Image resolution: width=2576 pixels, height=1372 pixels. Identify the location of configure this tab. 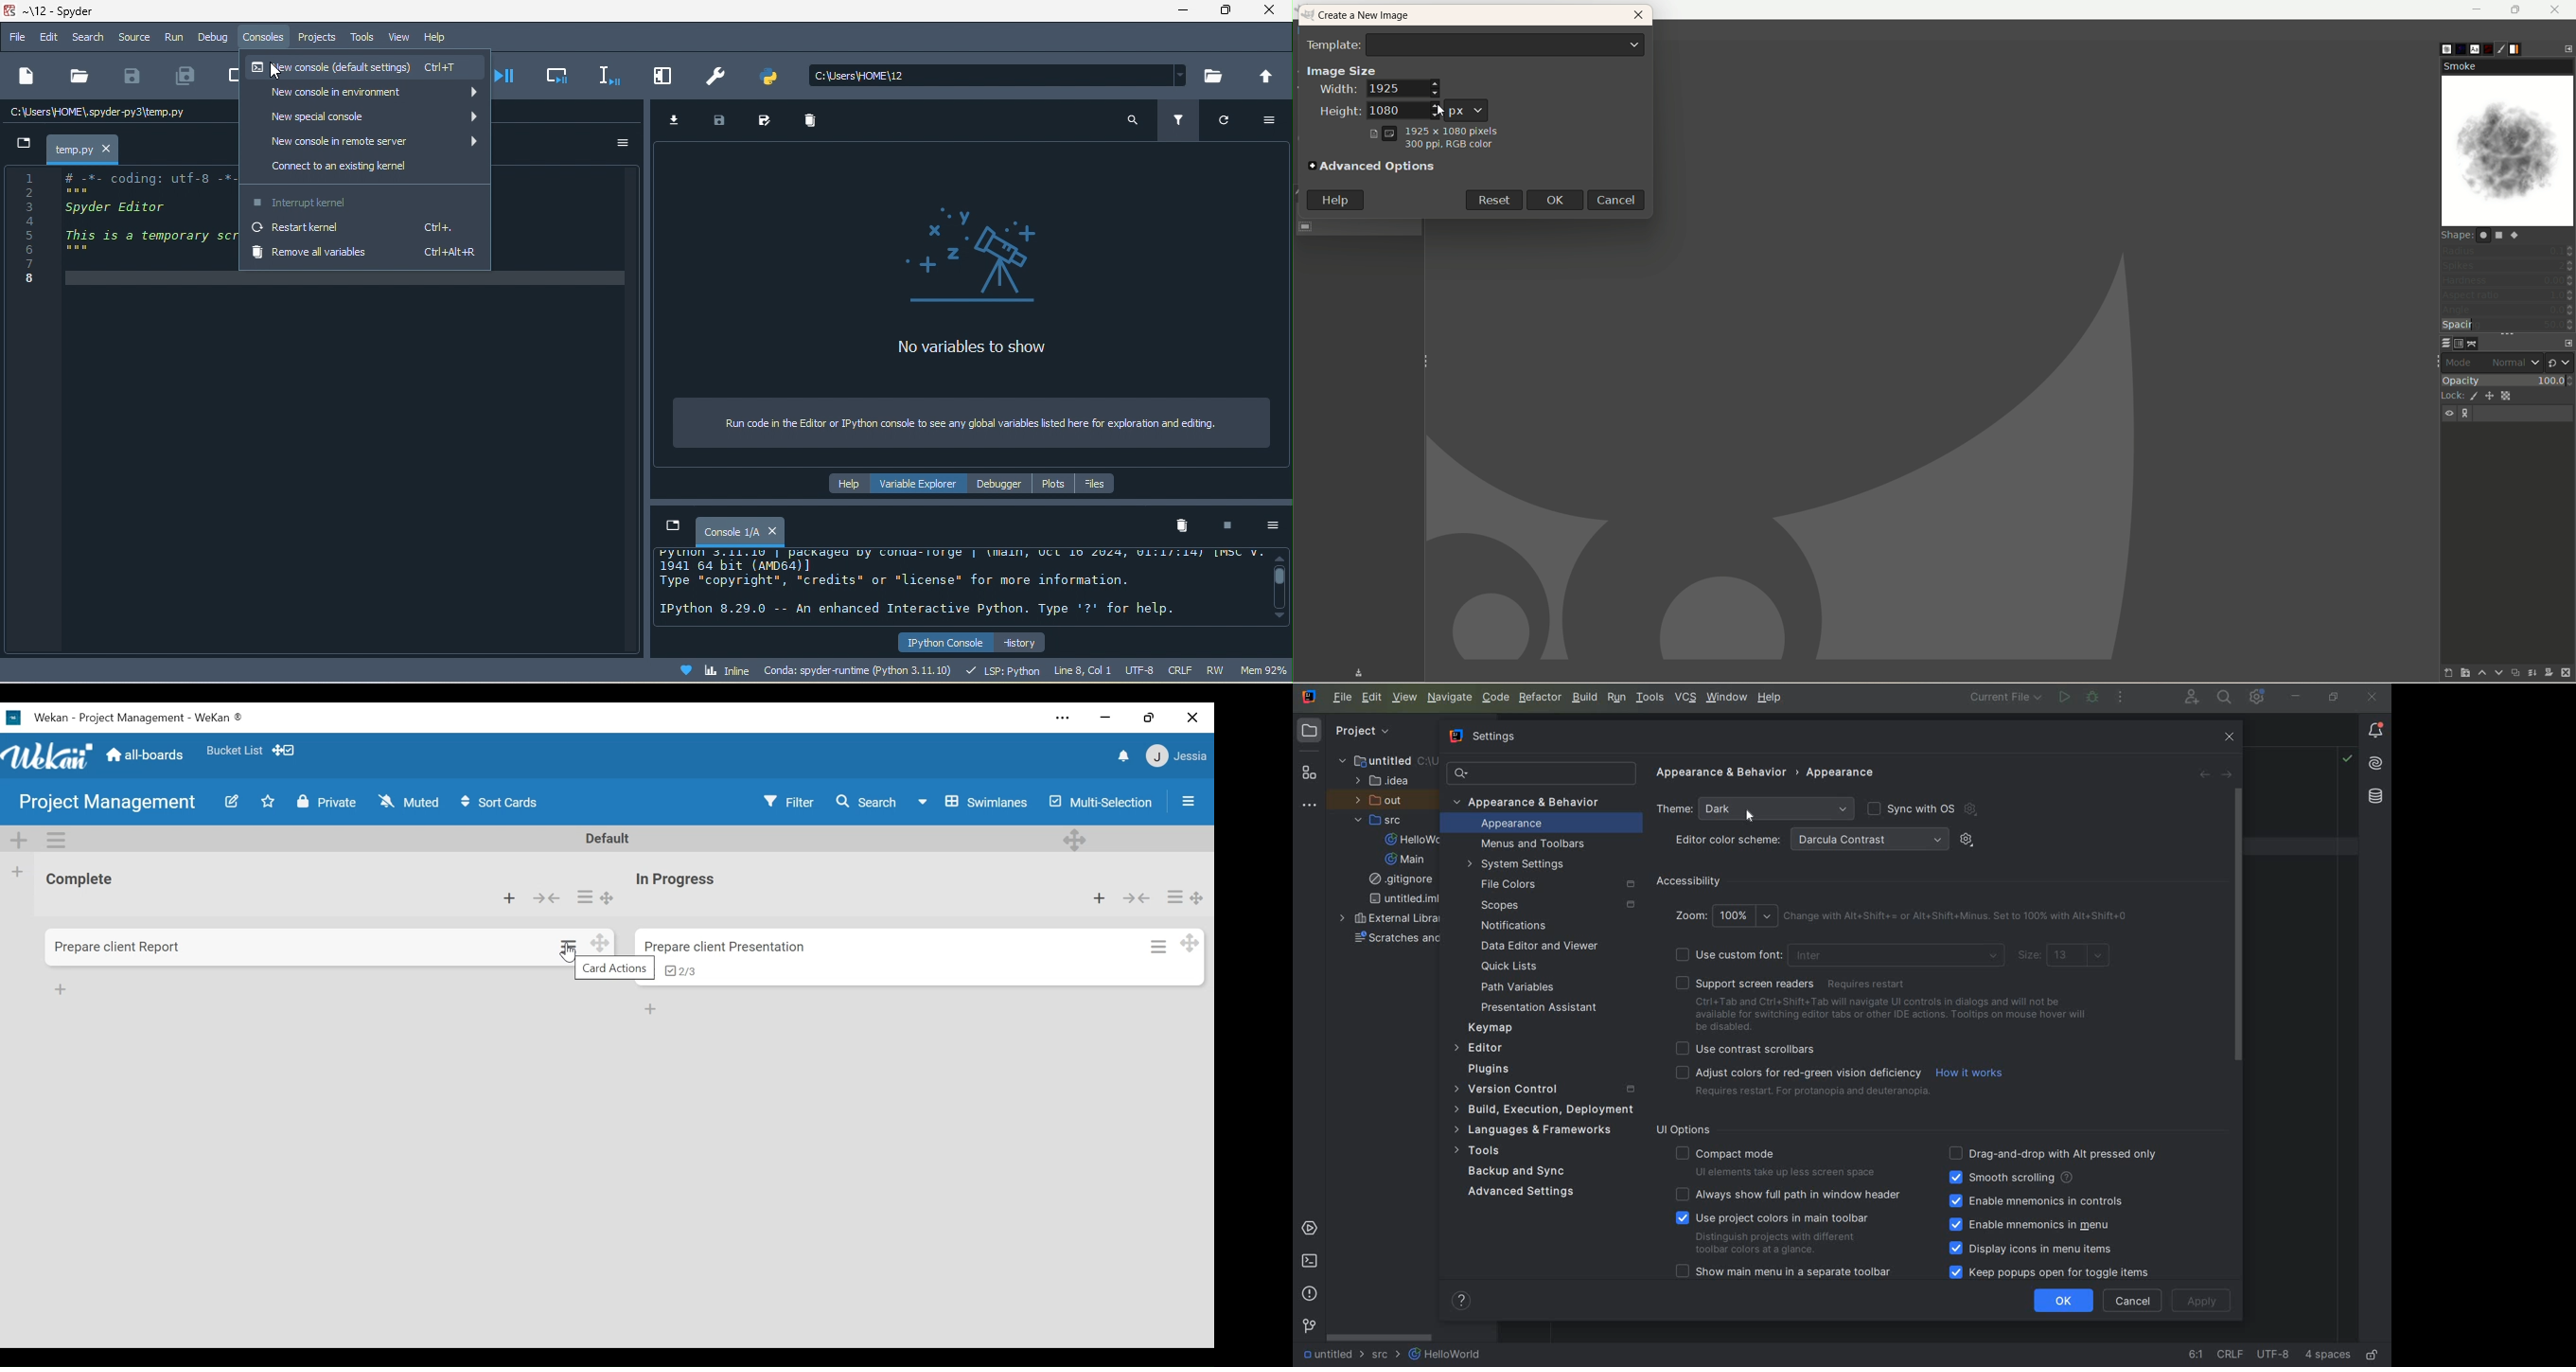
(2565, 341).